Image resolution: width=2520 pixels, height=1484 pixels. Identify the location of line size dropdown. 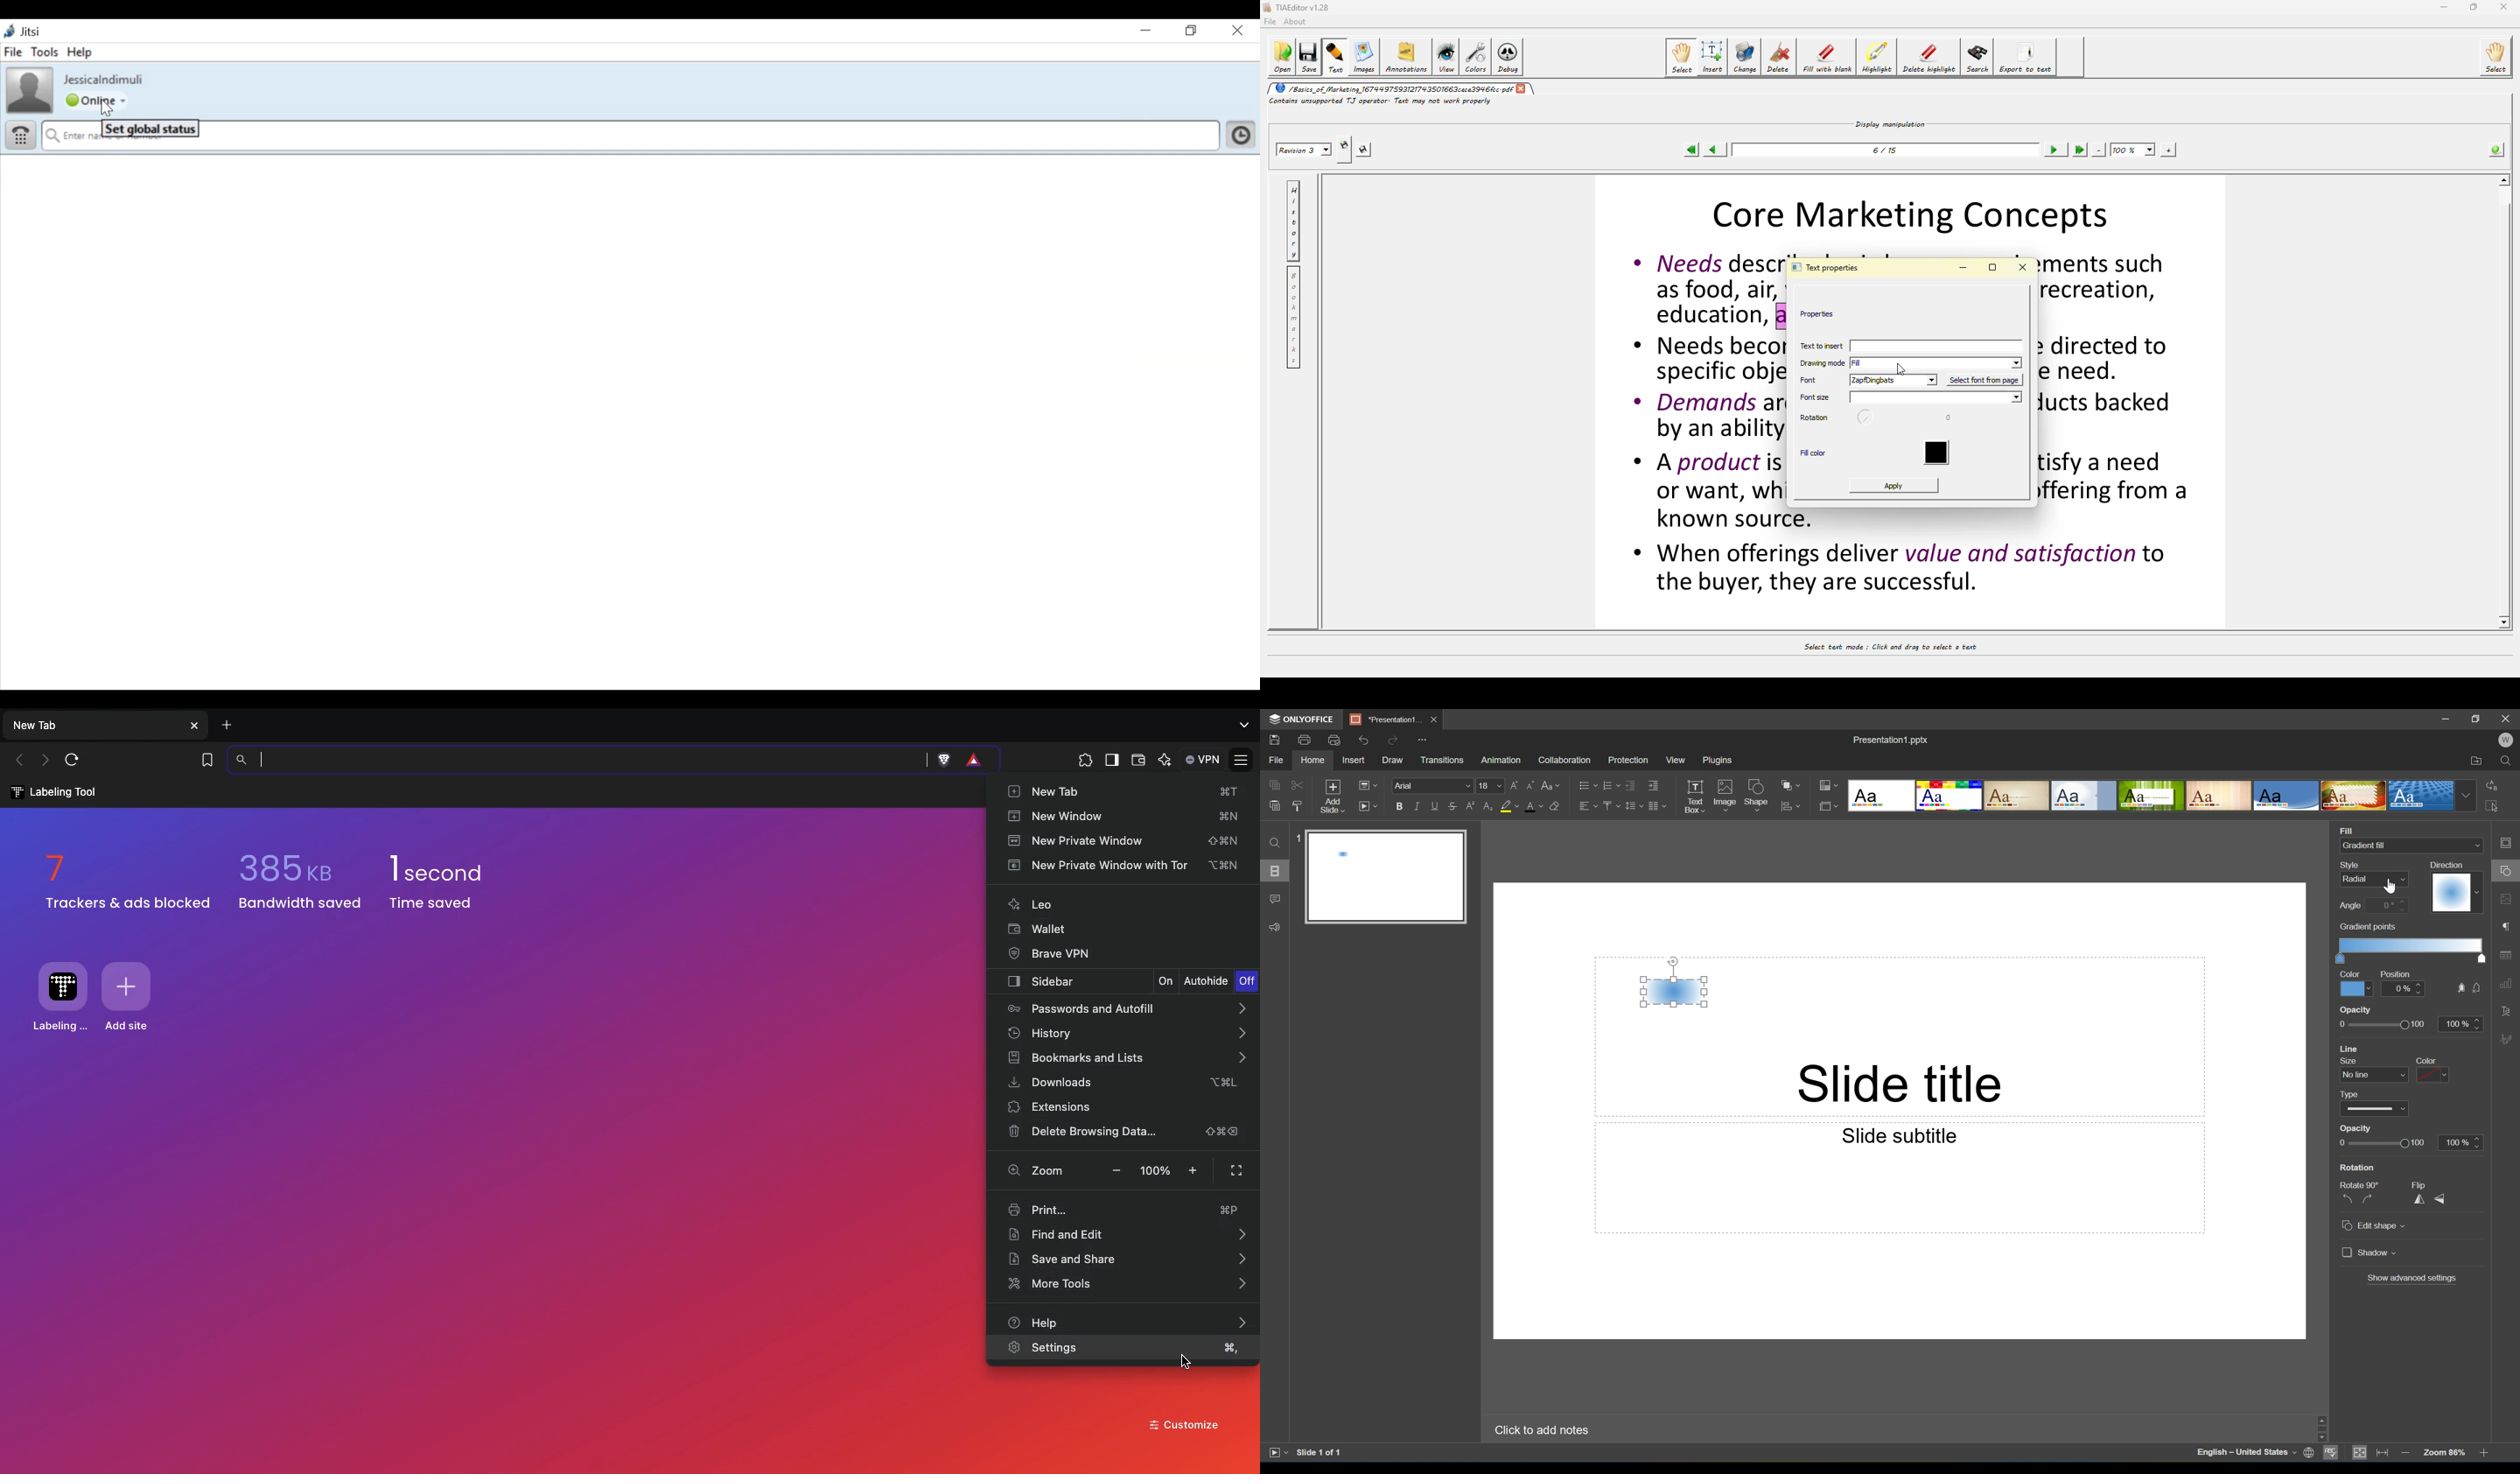
(2375, 1075).